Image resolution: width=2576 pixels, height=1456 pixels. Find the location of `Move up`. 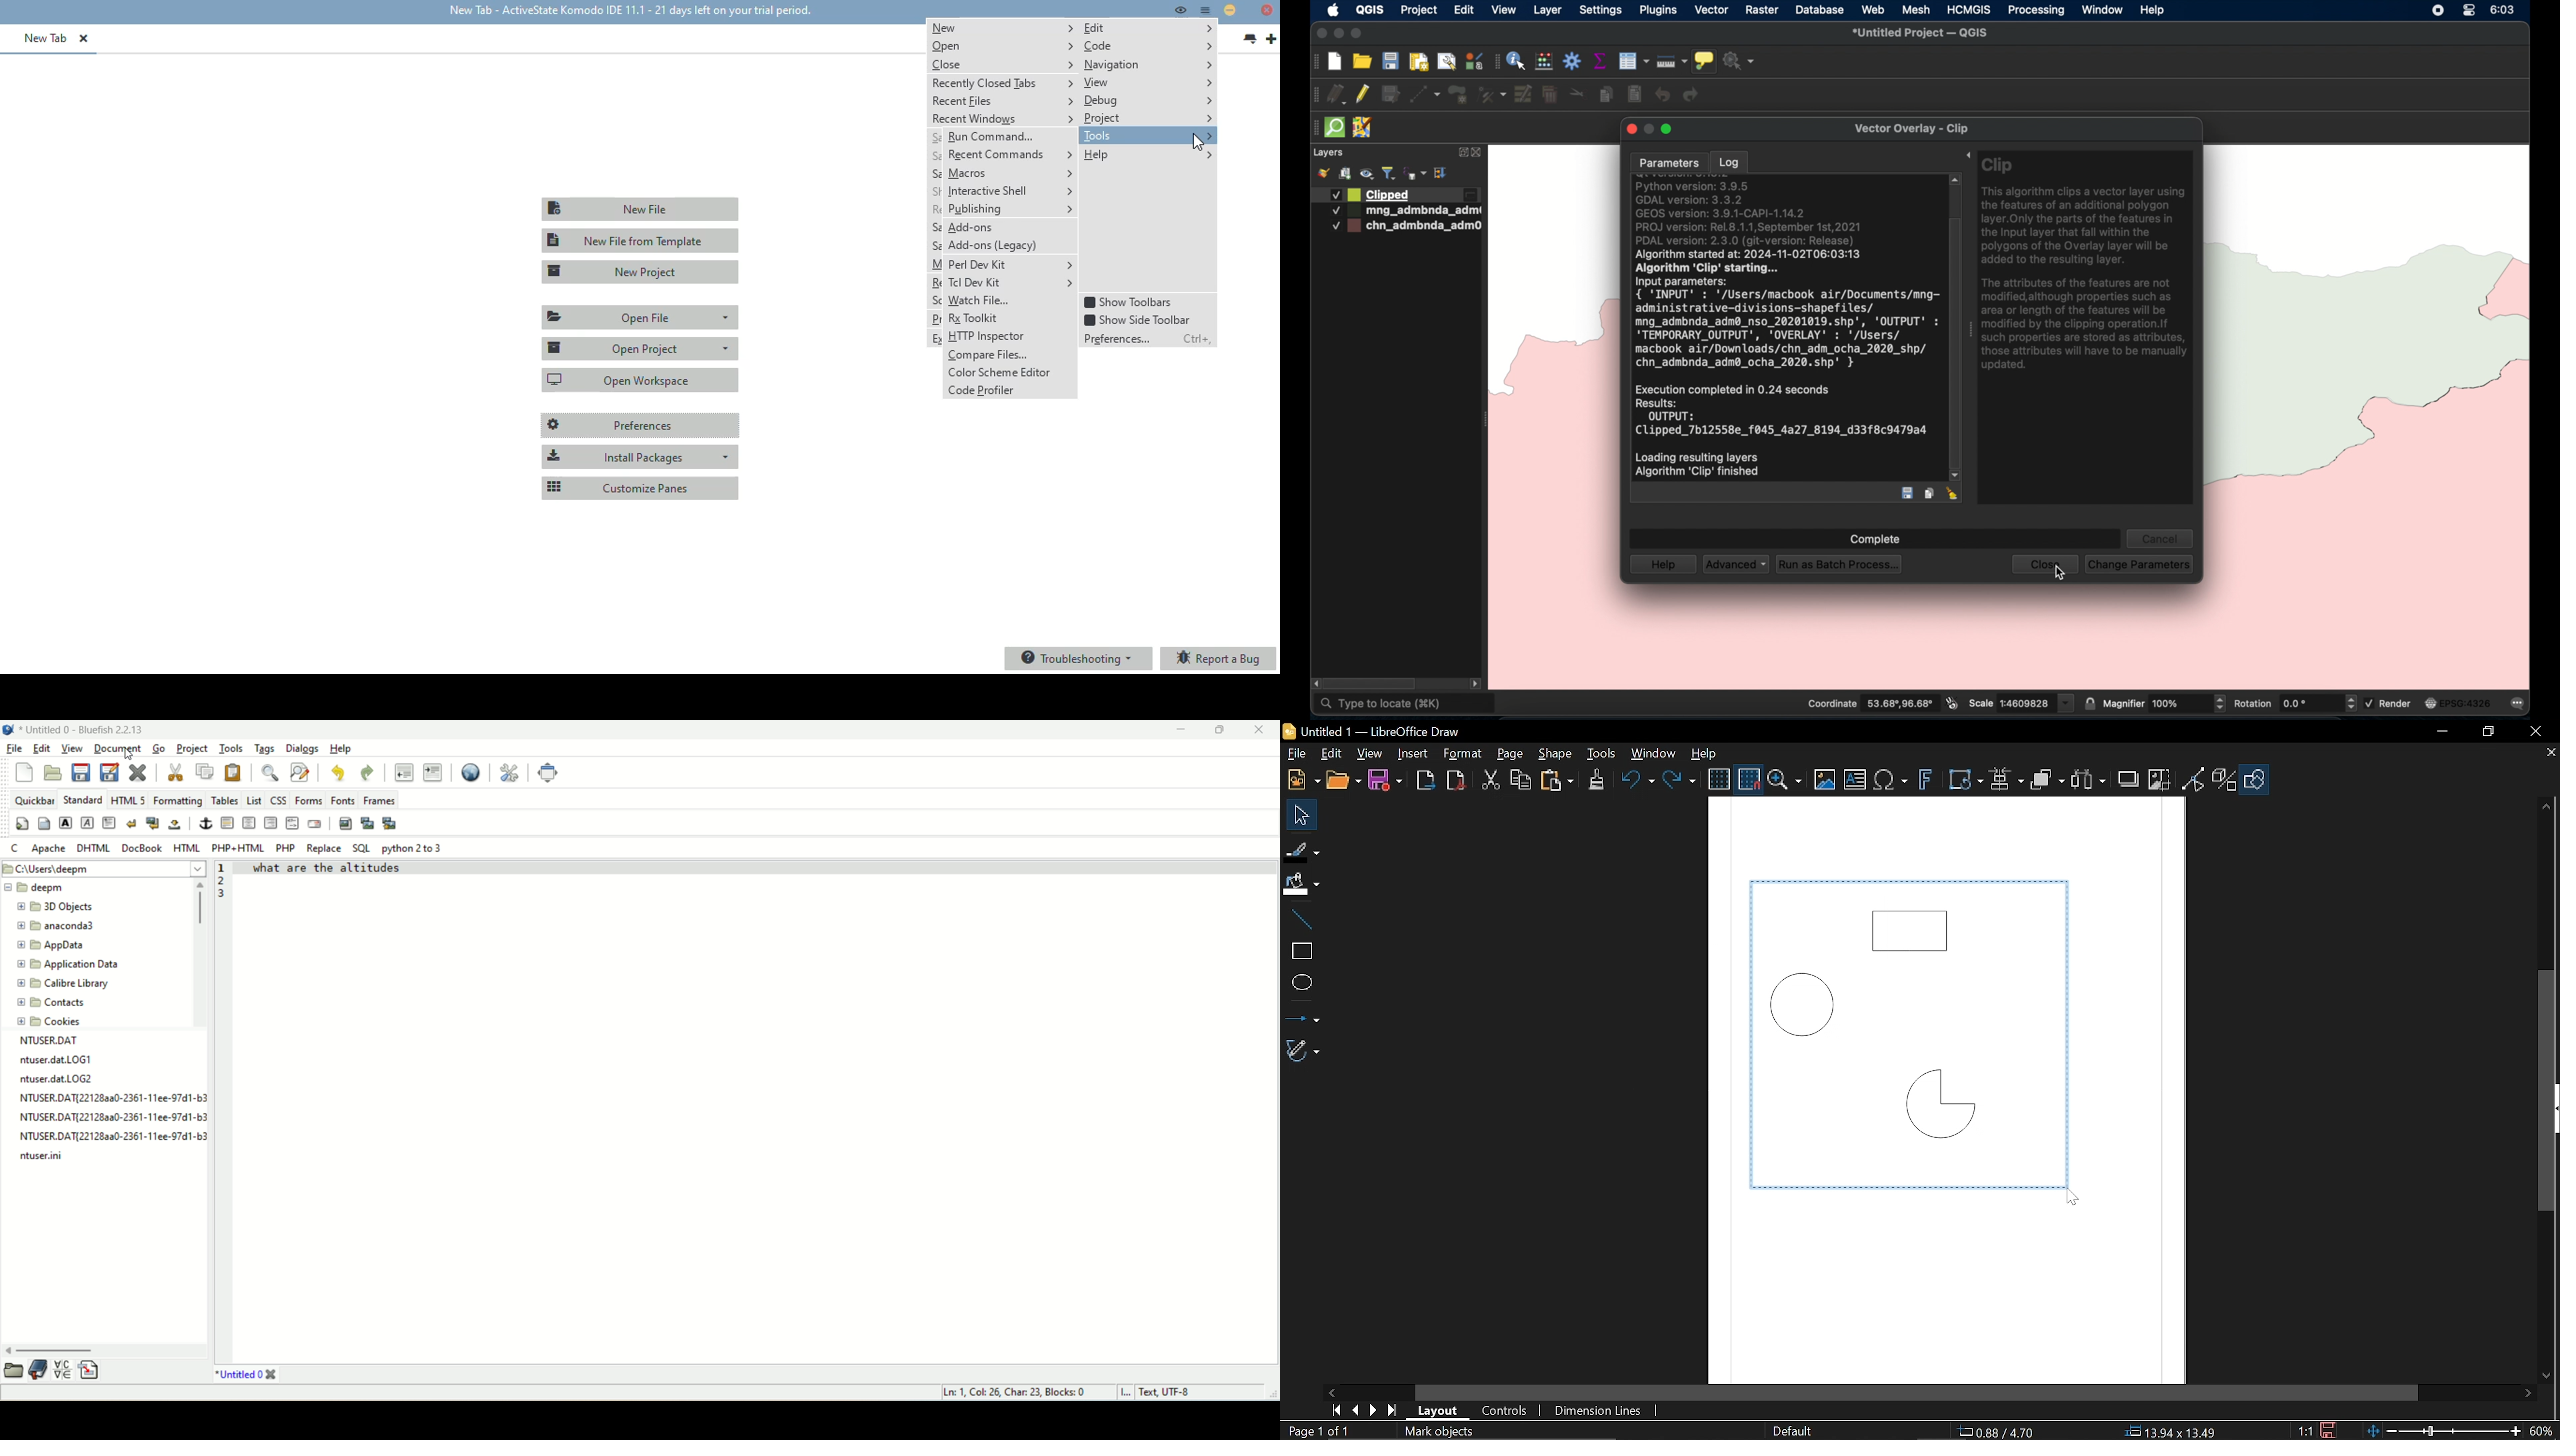

Move up is located at coordinates (2548, 804).